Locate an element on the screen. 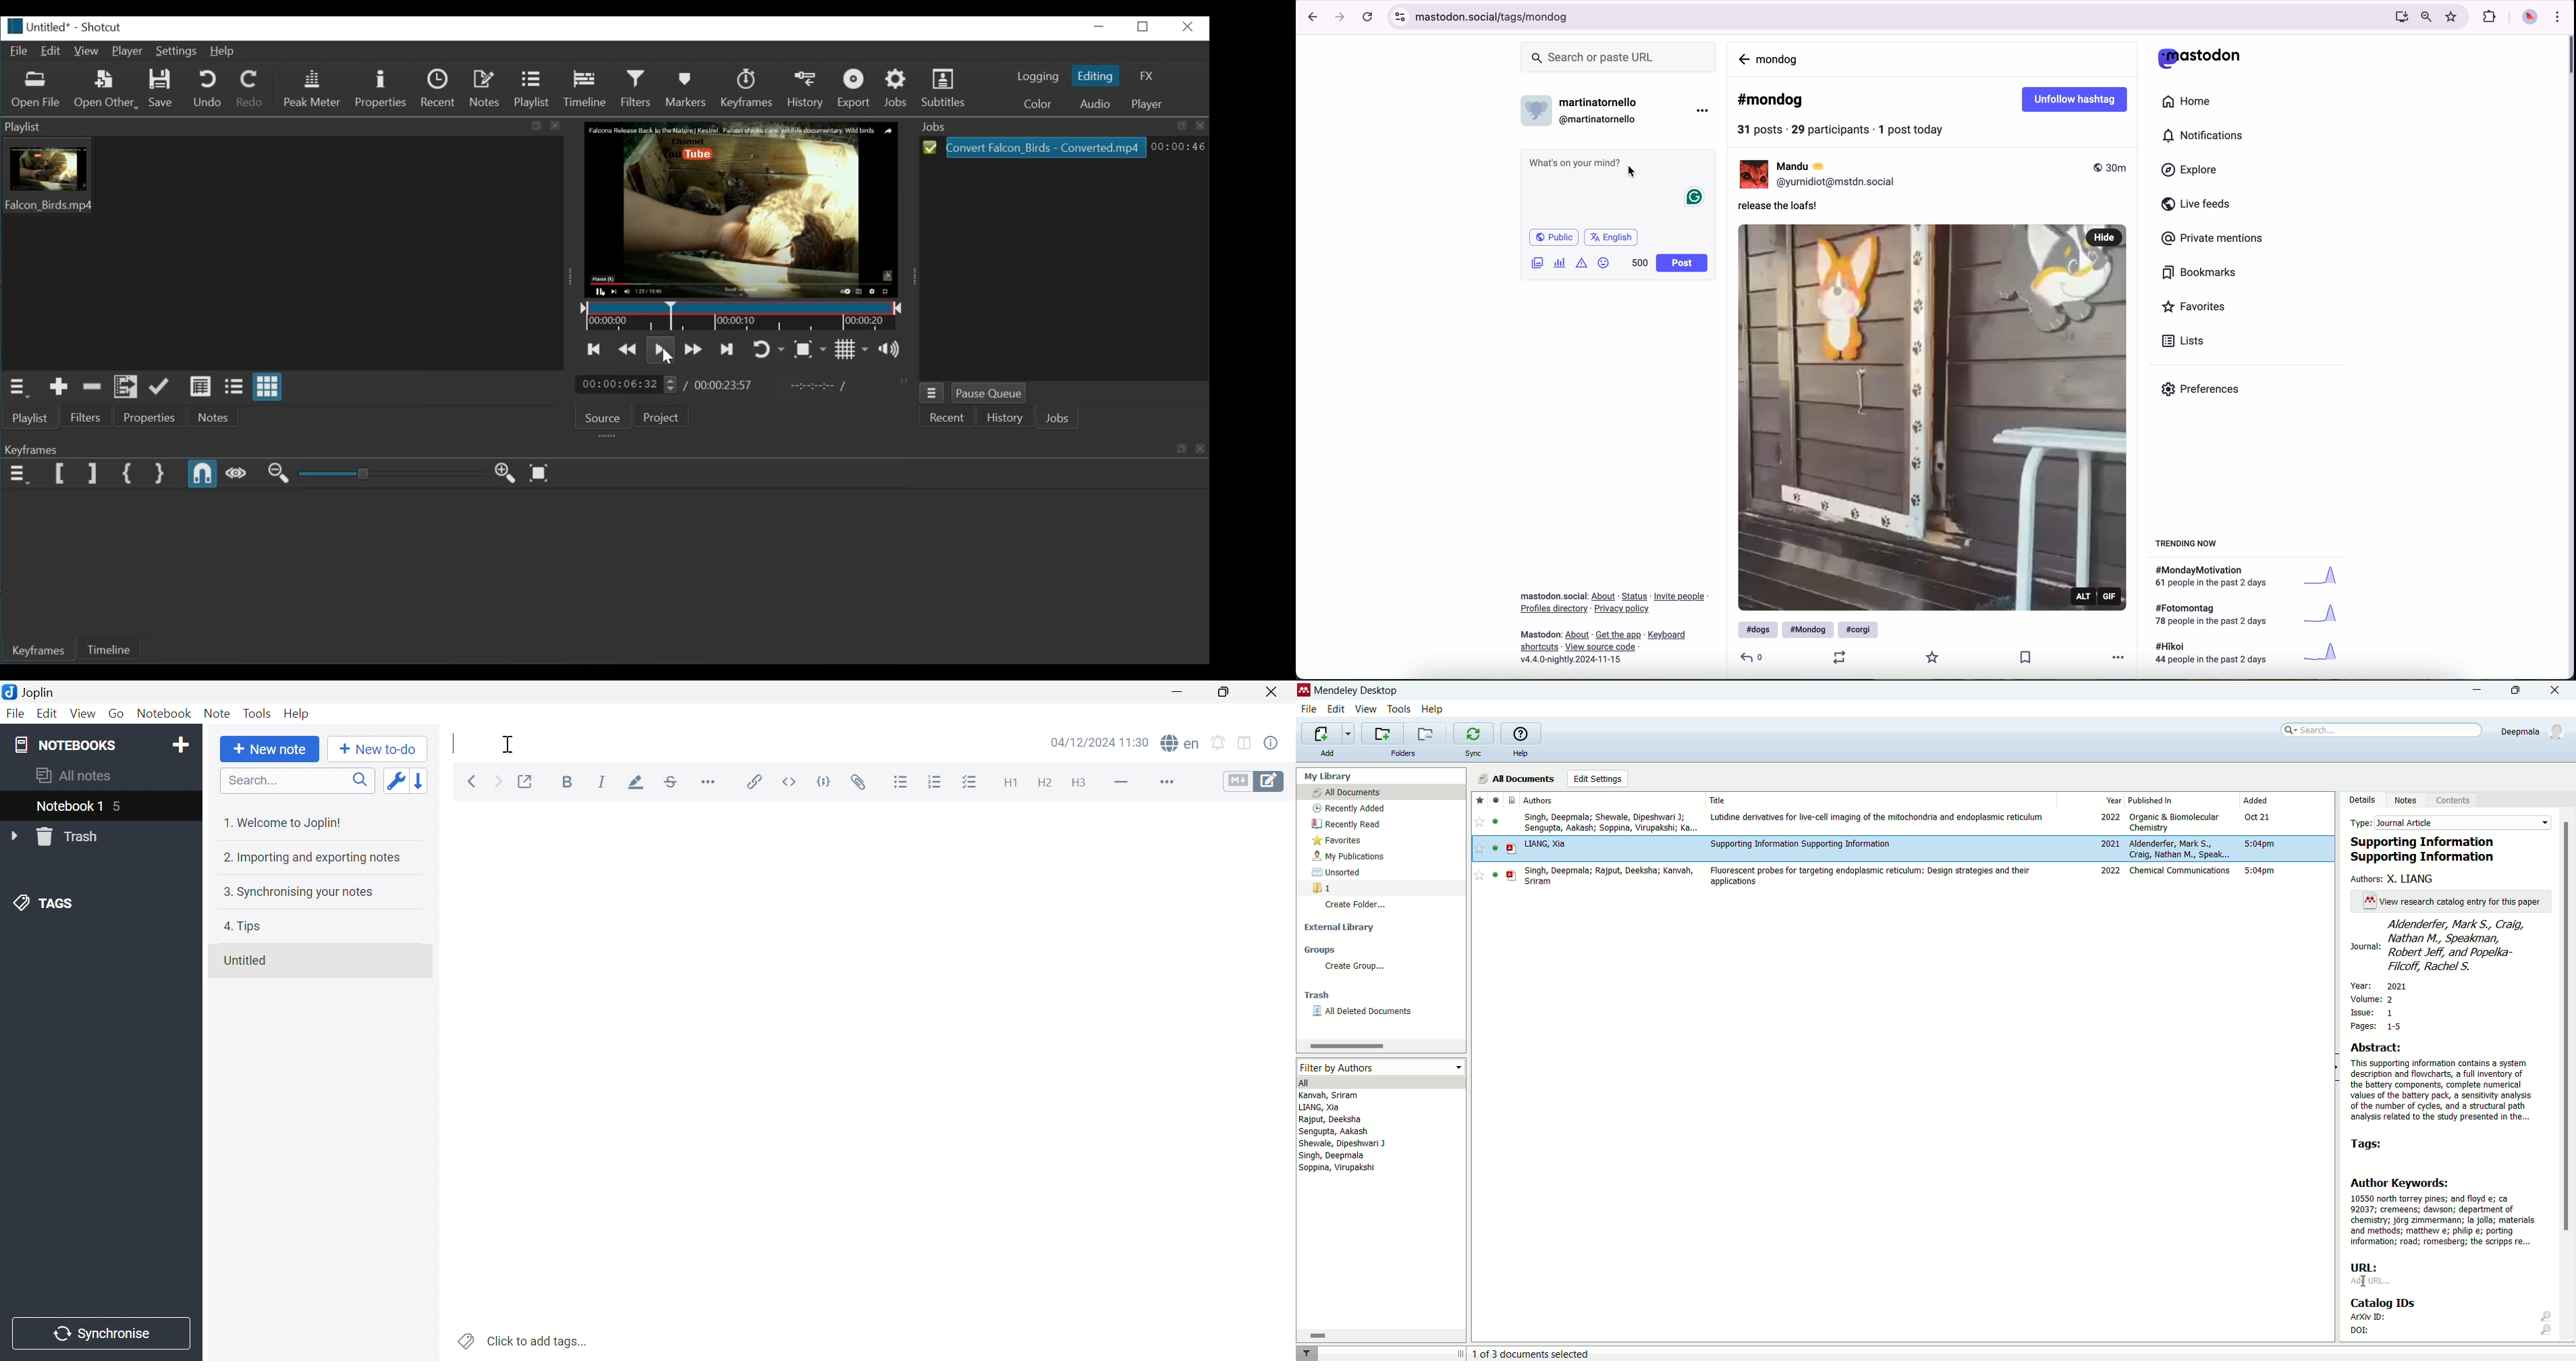  New note is located at coordinates (271, 749).